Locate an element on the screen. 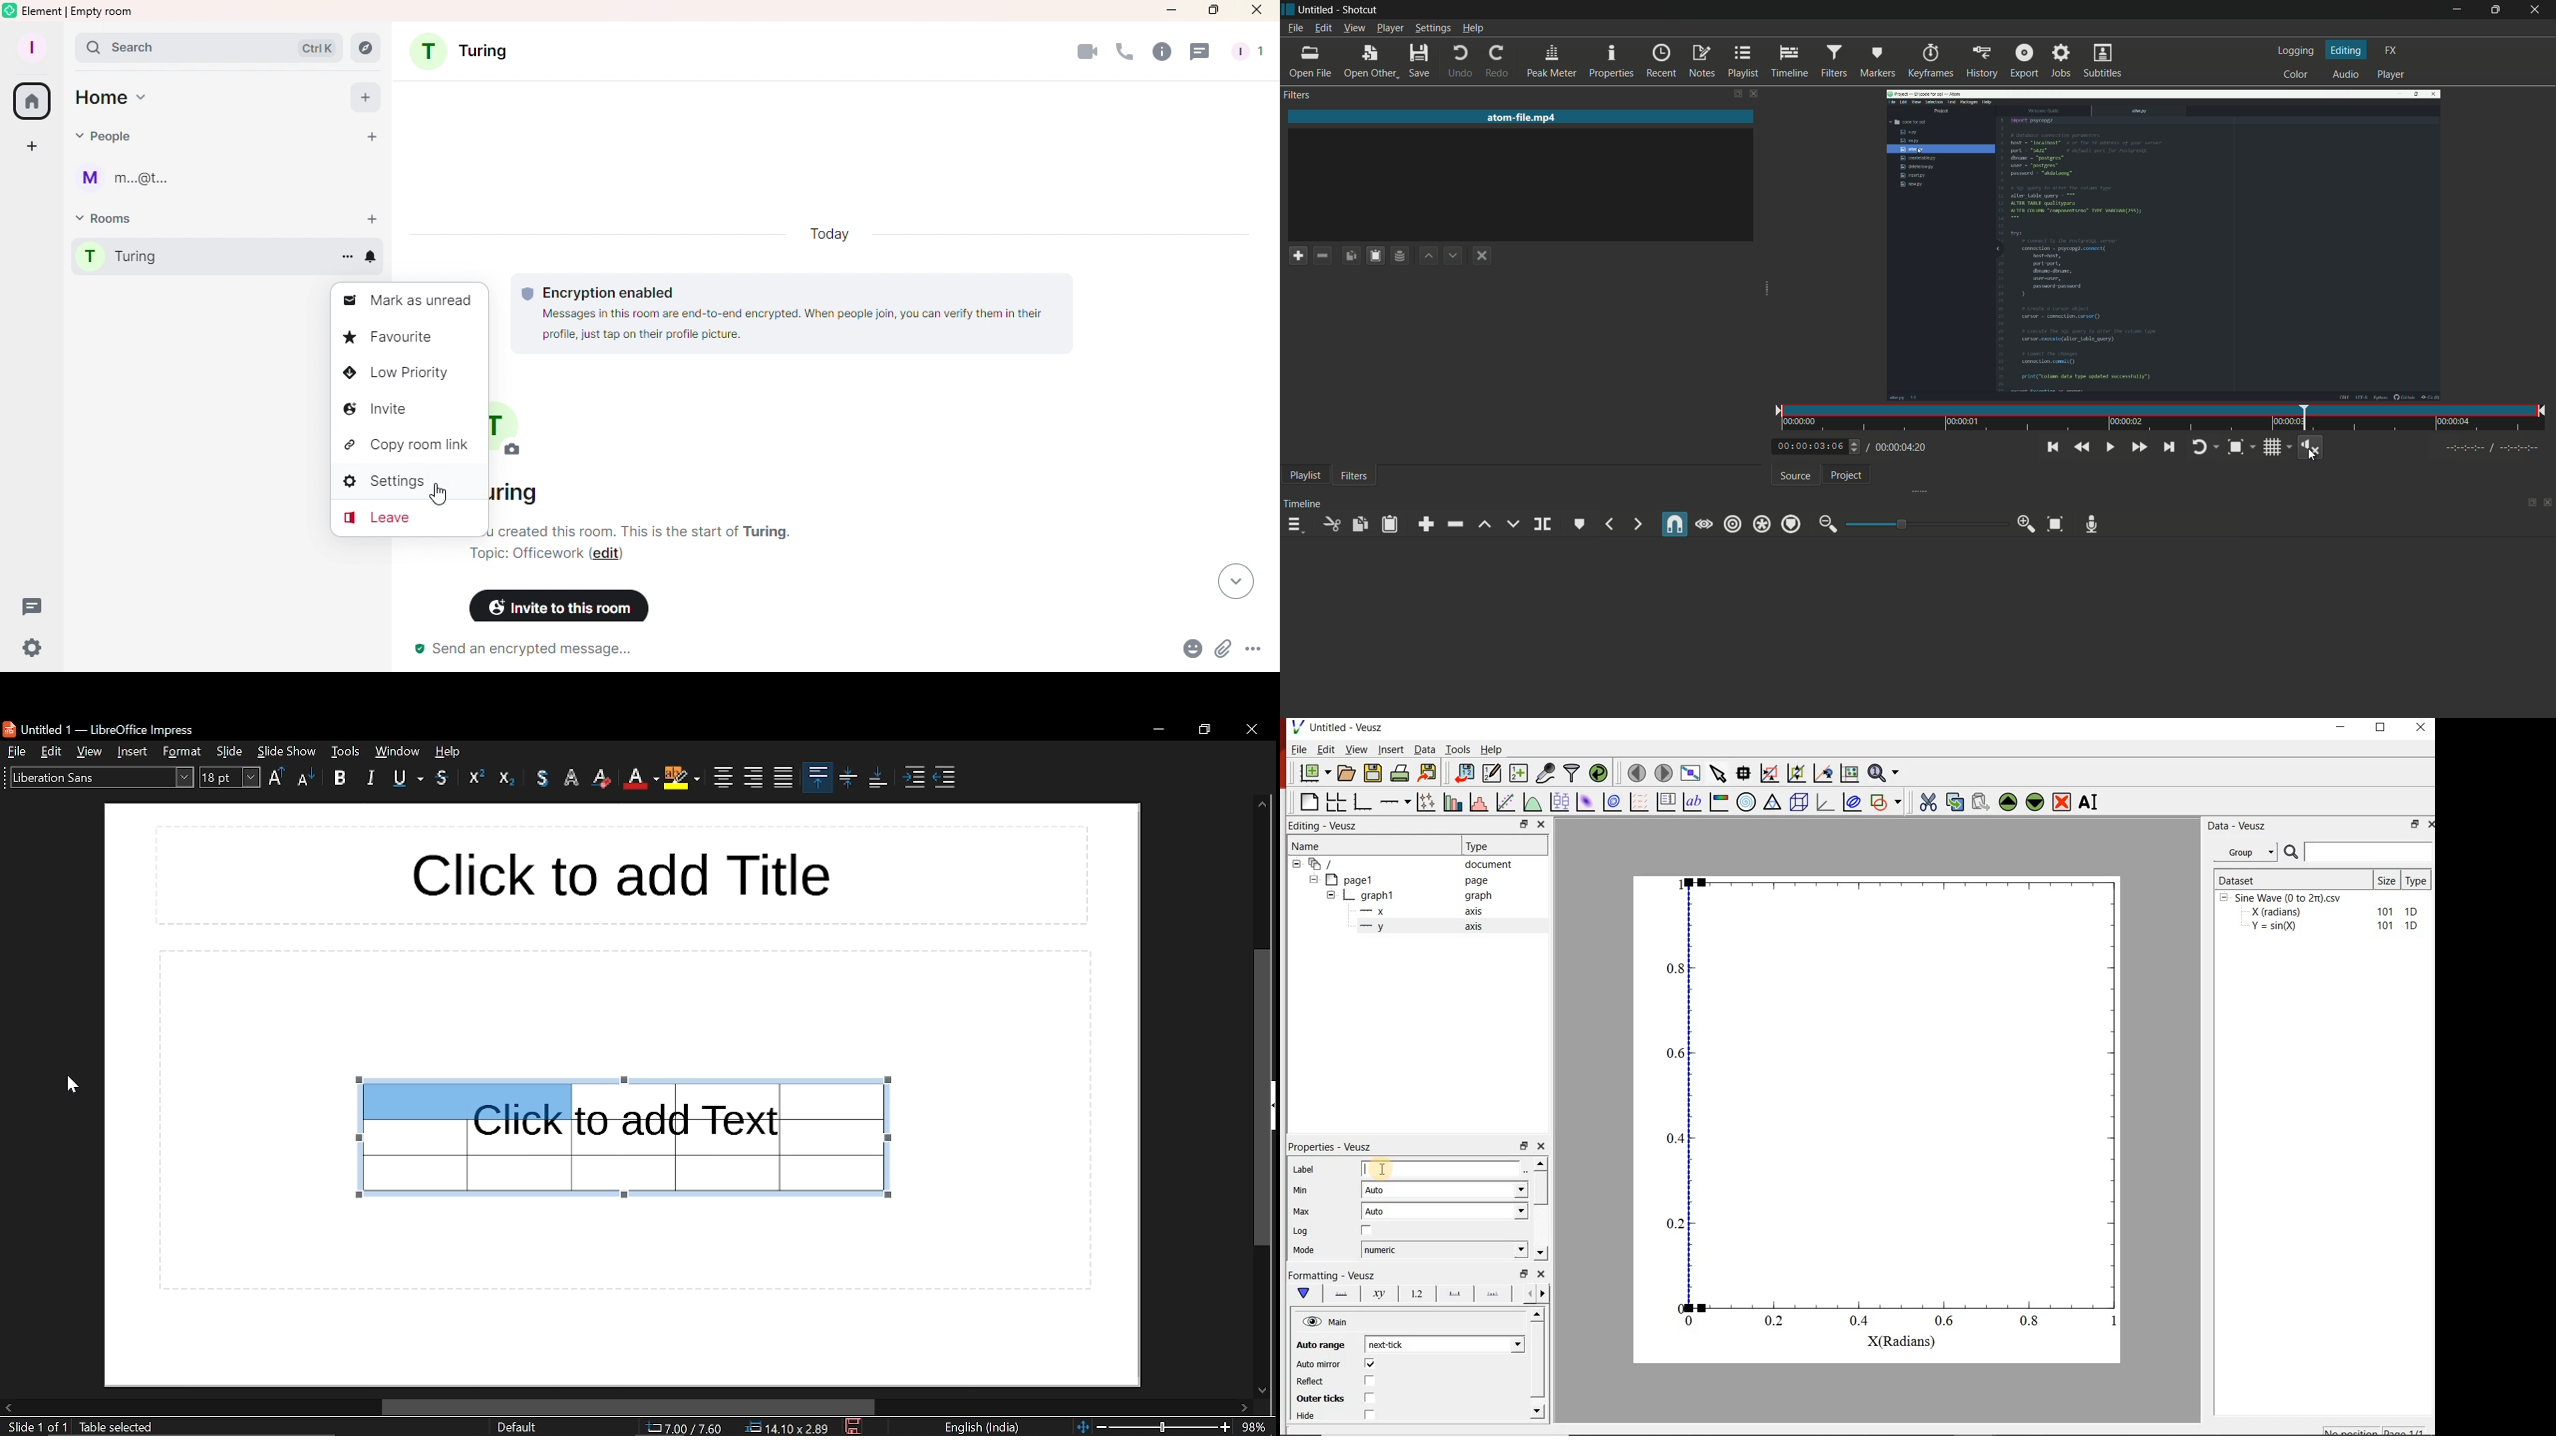  apply outline is located at coordinates (574, 779).